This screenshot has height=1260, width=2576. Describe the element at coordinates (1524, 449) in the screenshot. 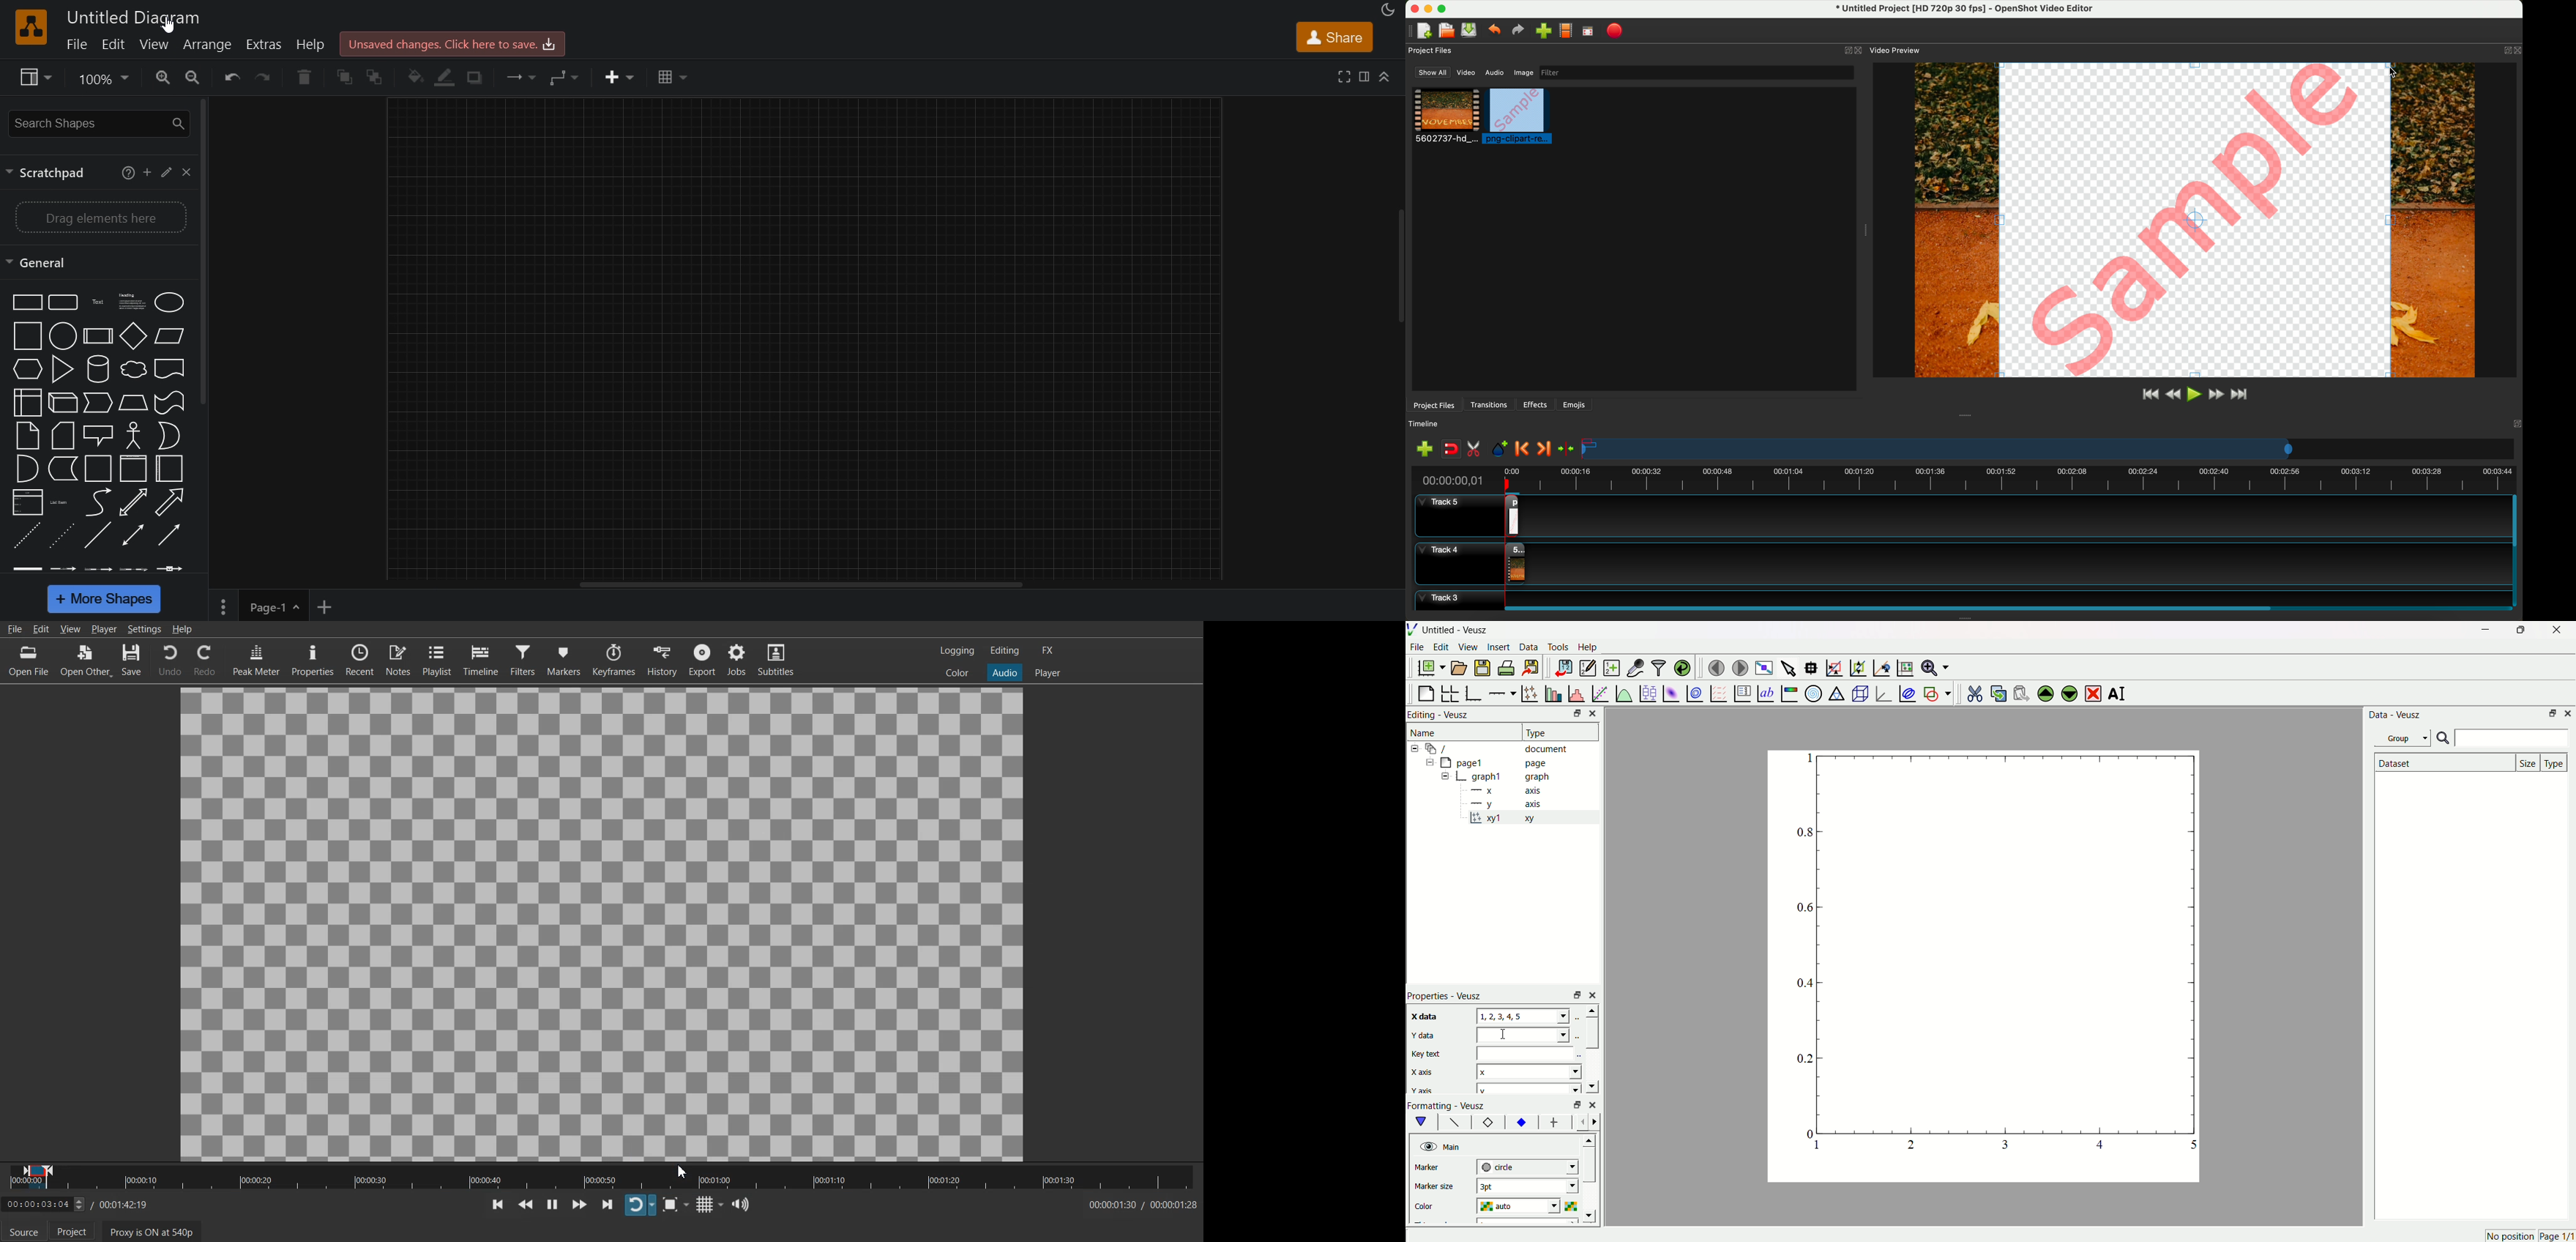

I see `previous marker` at that location.